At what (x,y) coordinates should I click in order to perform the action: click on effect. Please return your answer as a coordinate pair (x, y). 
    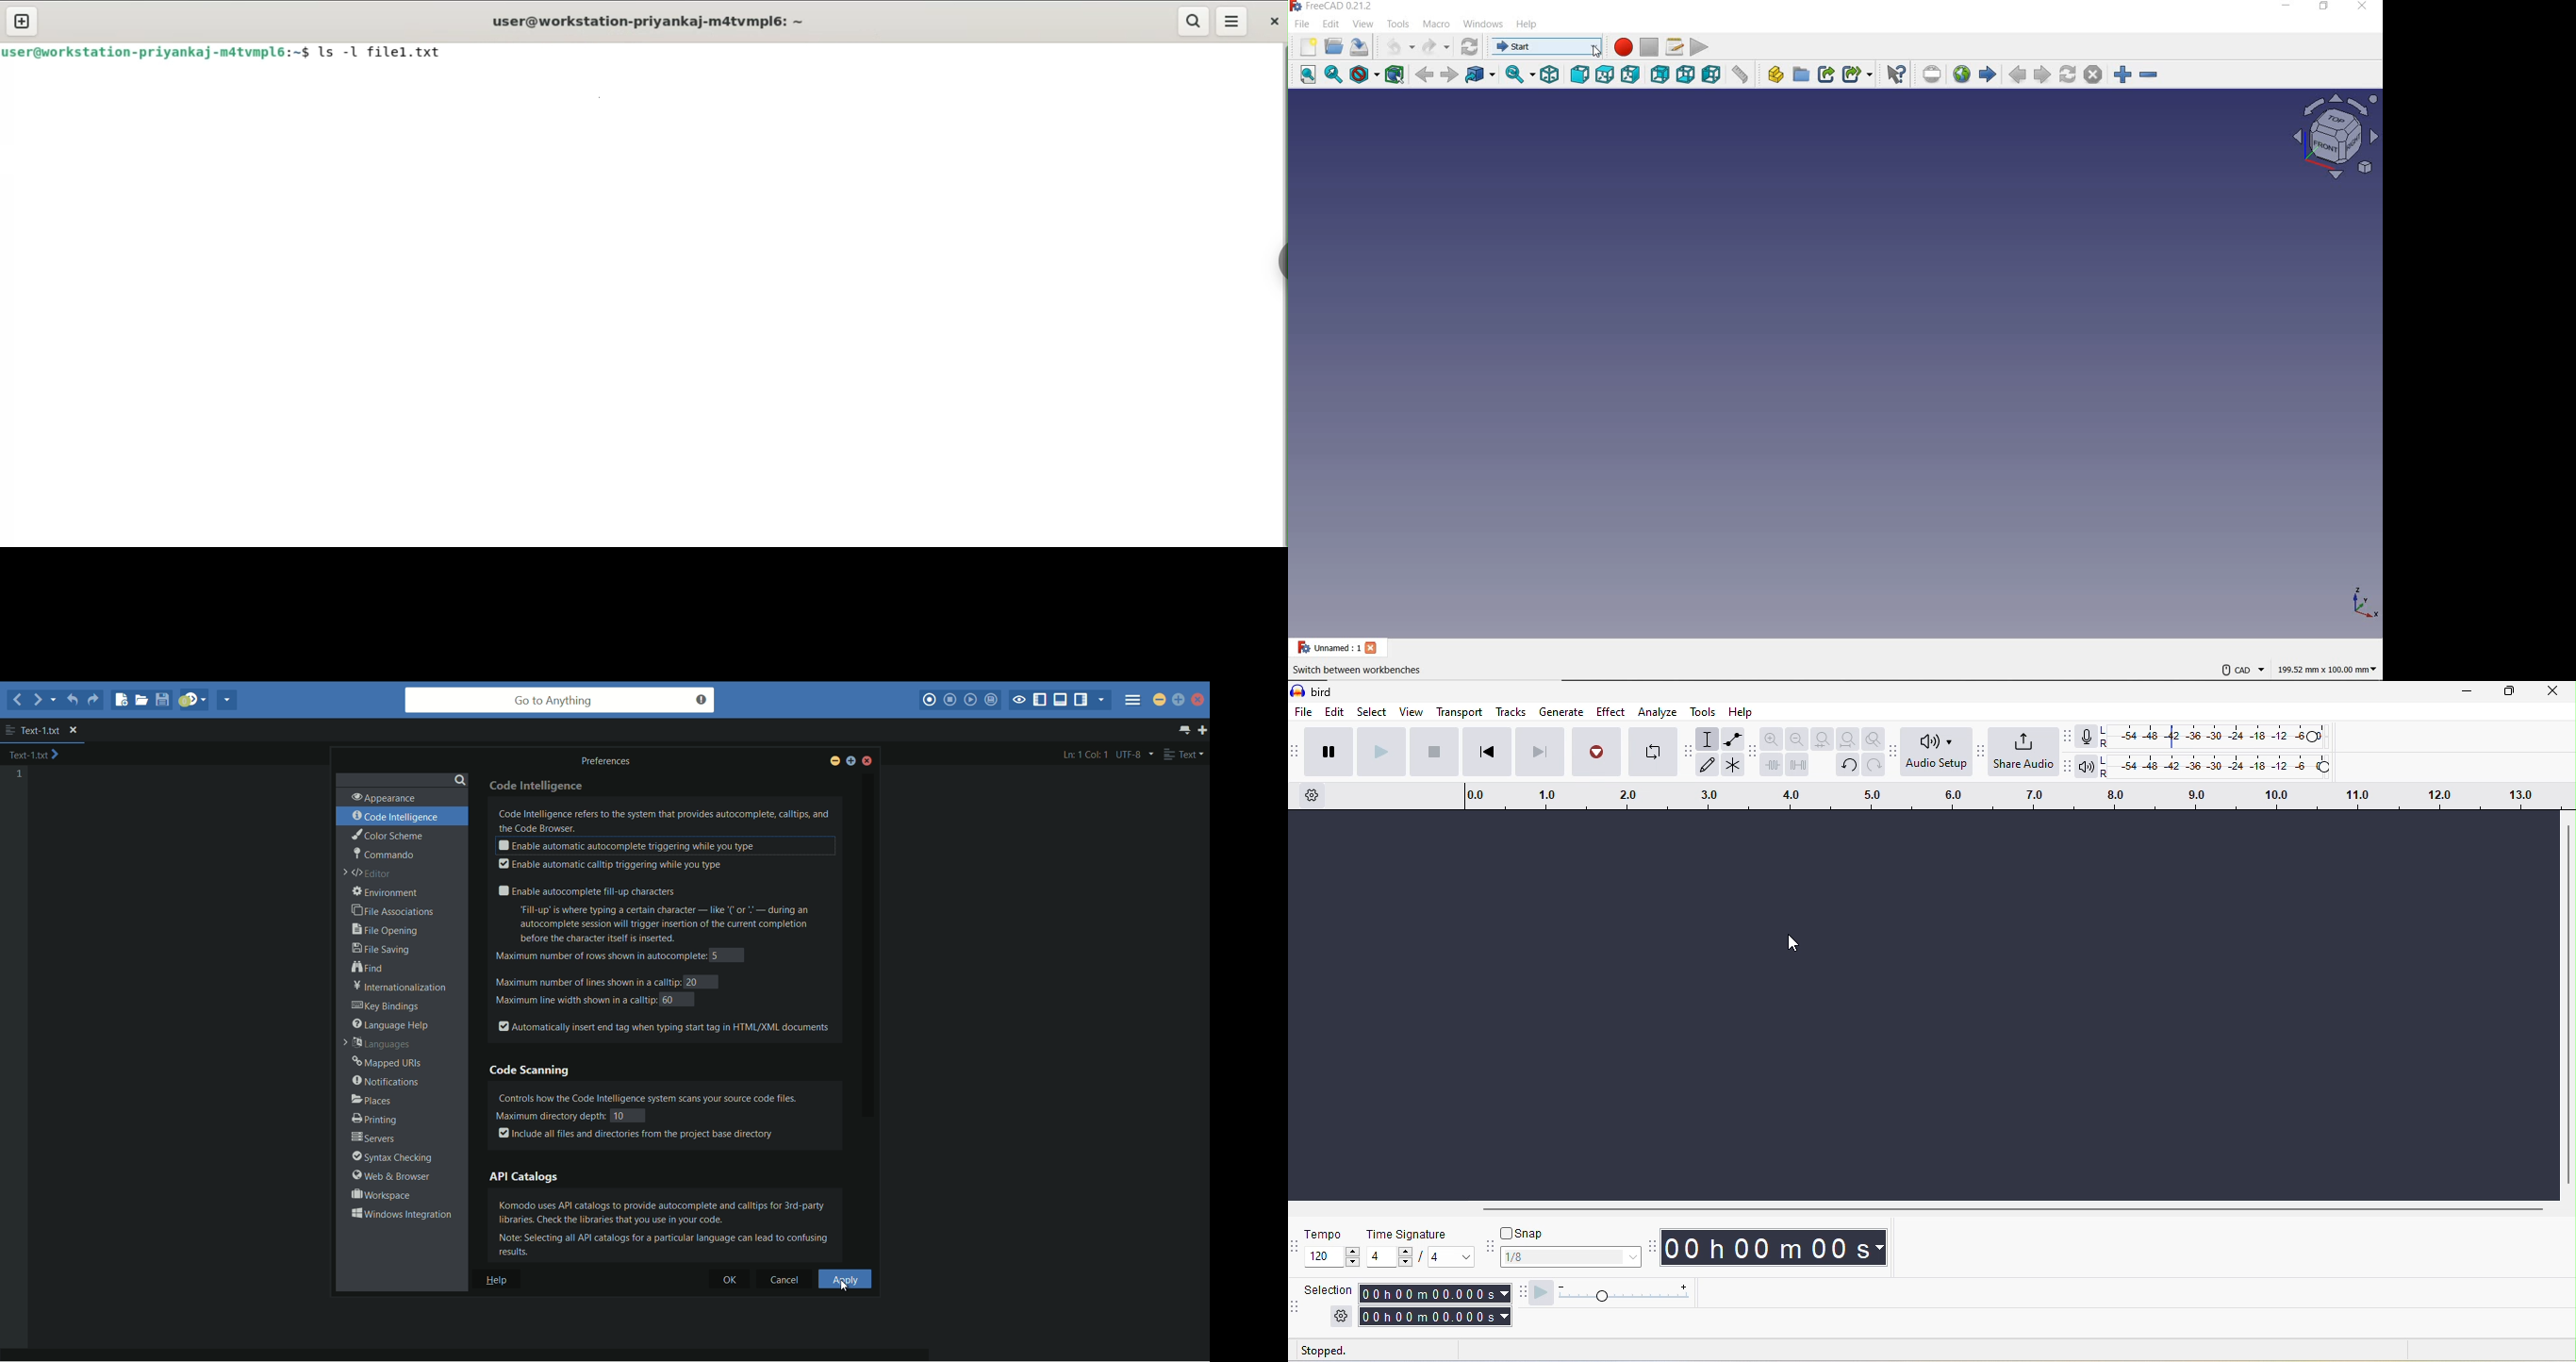
    Looking at the image, I should click on (1609, 713).